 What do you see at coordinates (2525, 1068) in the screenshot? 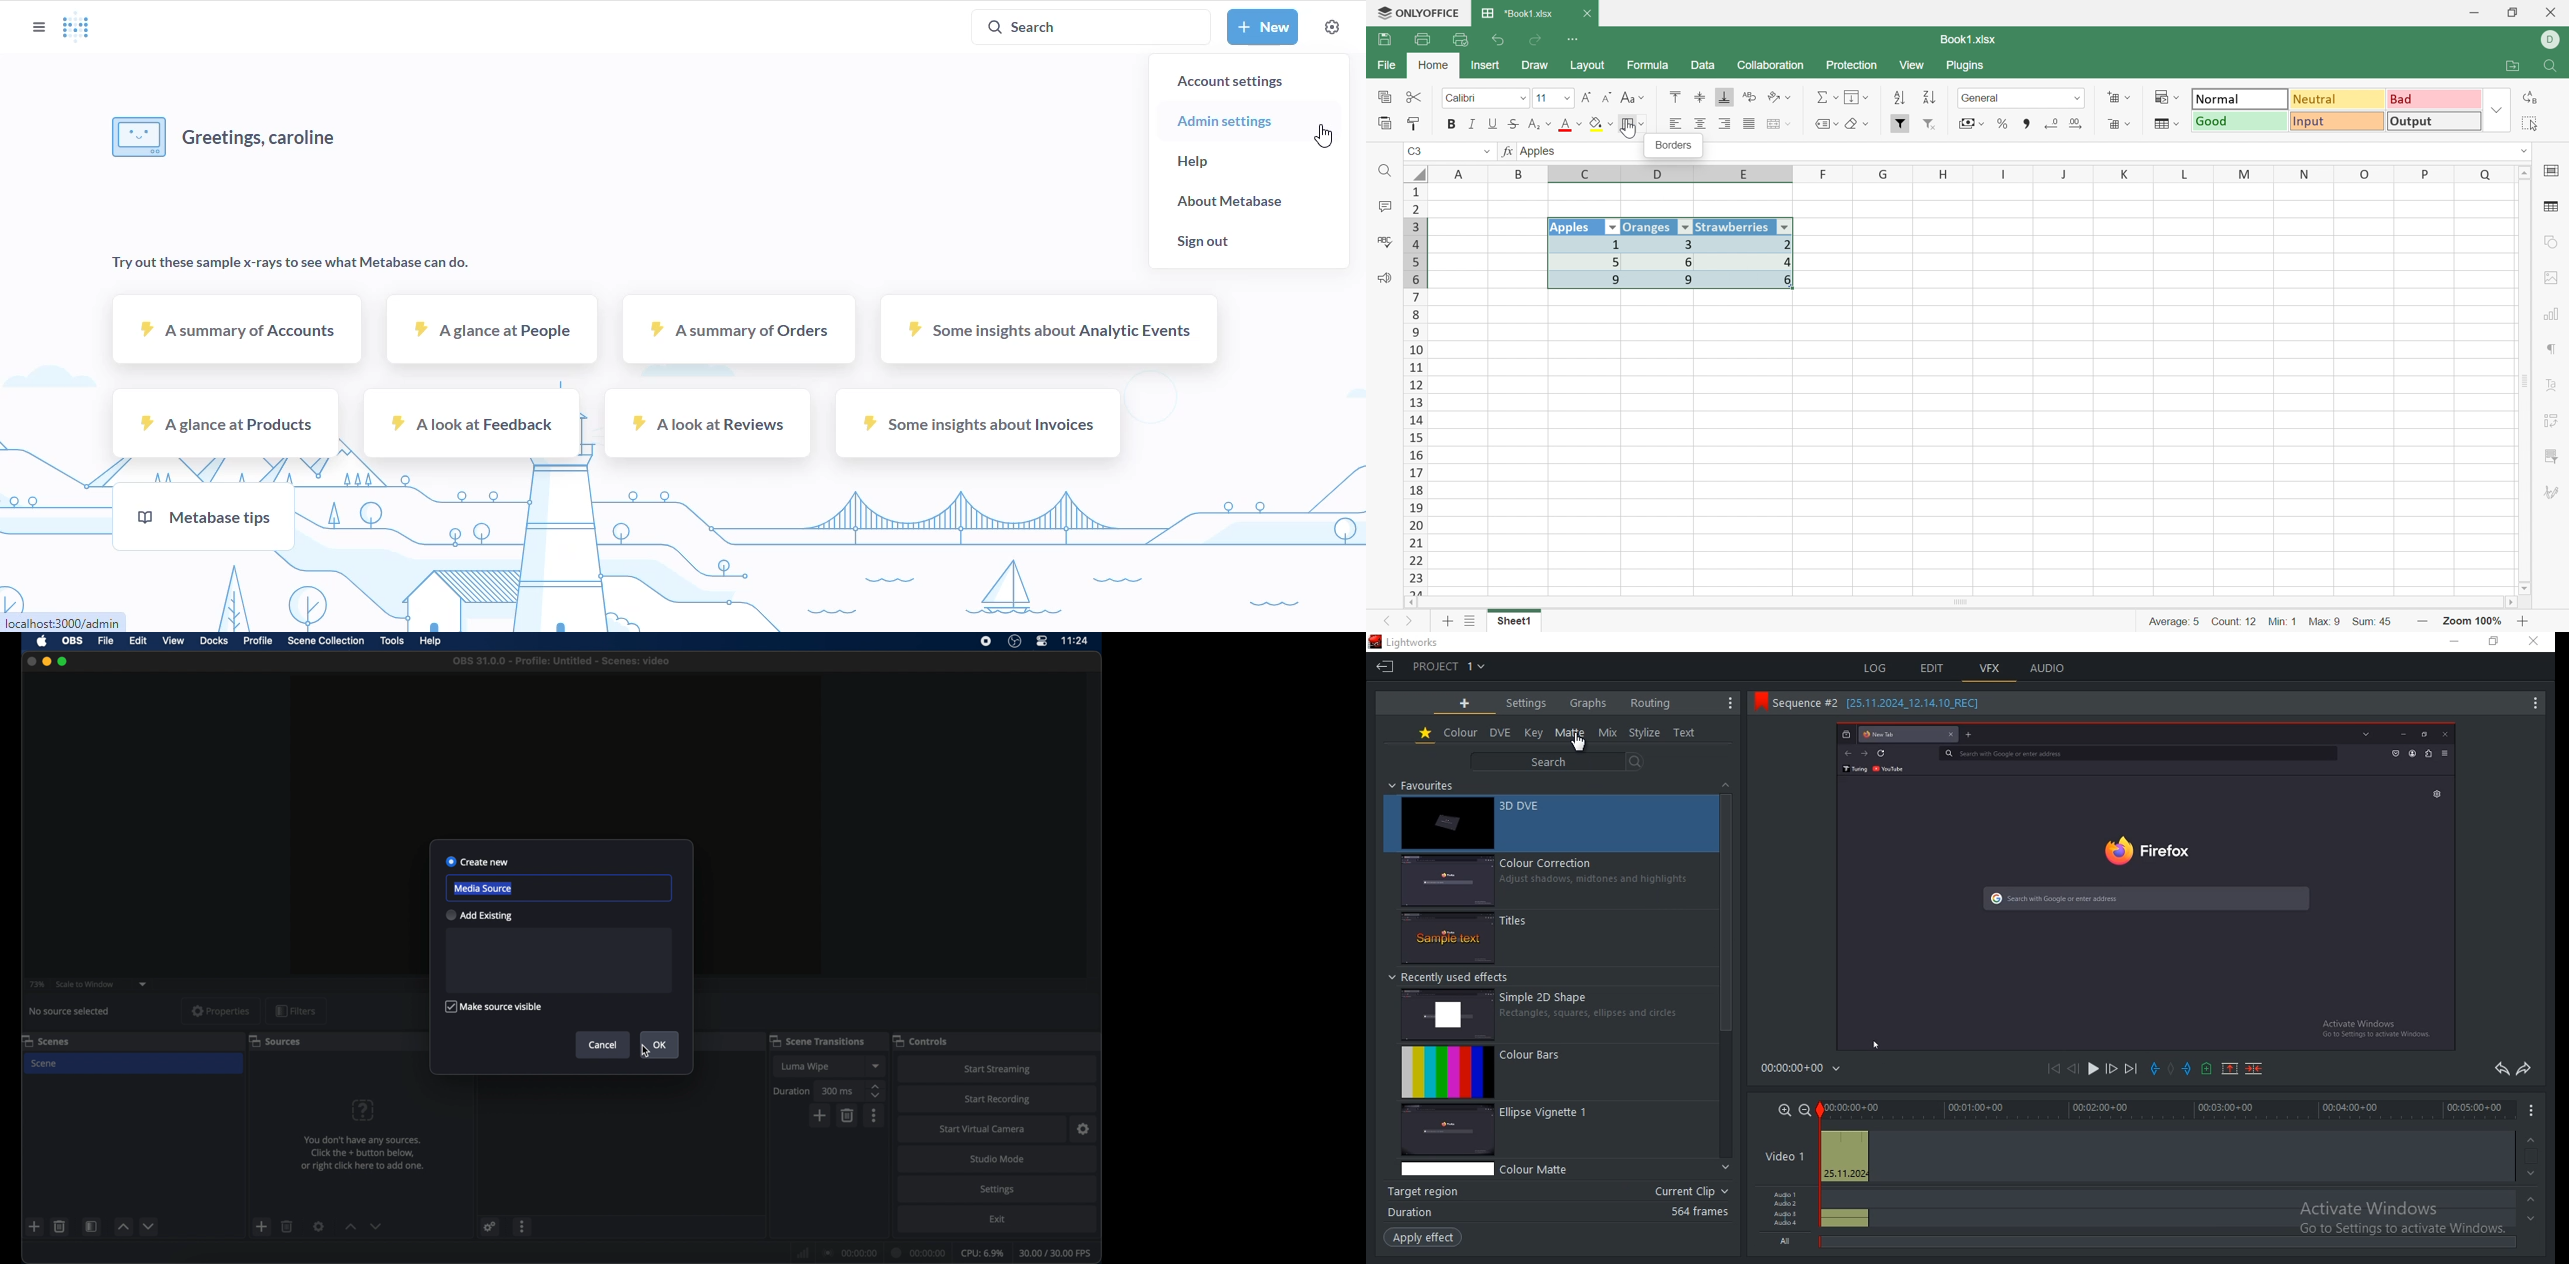
I see `redo` at bounding box center [2525, 1068].